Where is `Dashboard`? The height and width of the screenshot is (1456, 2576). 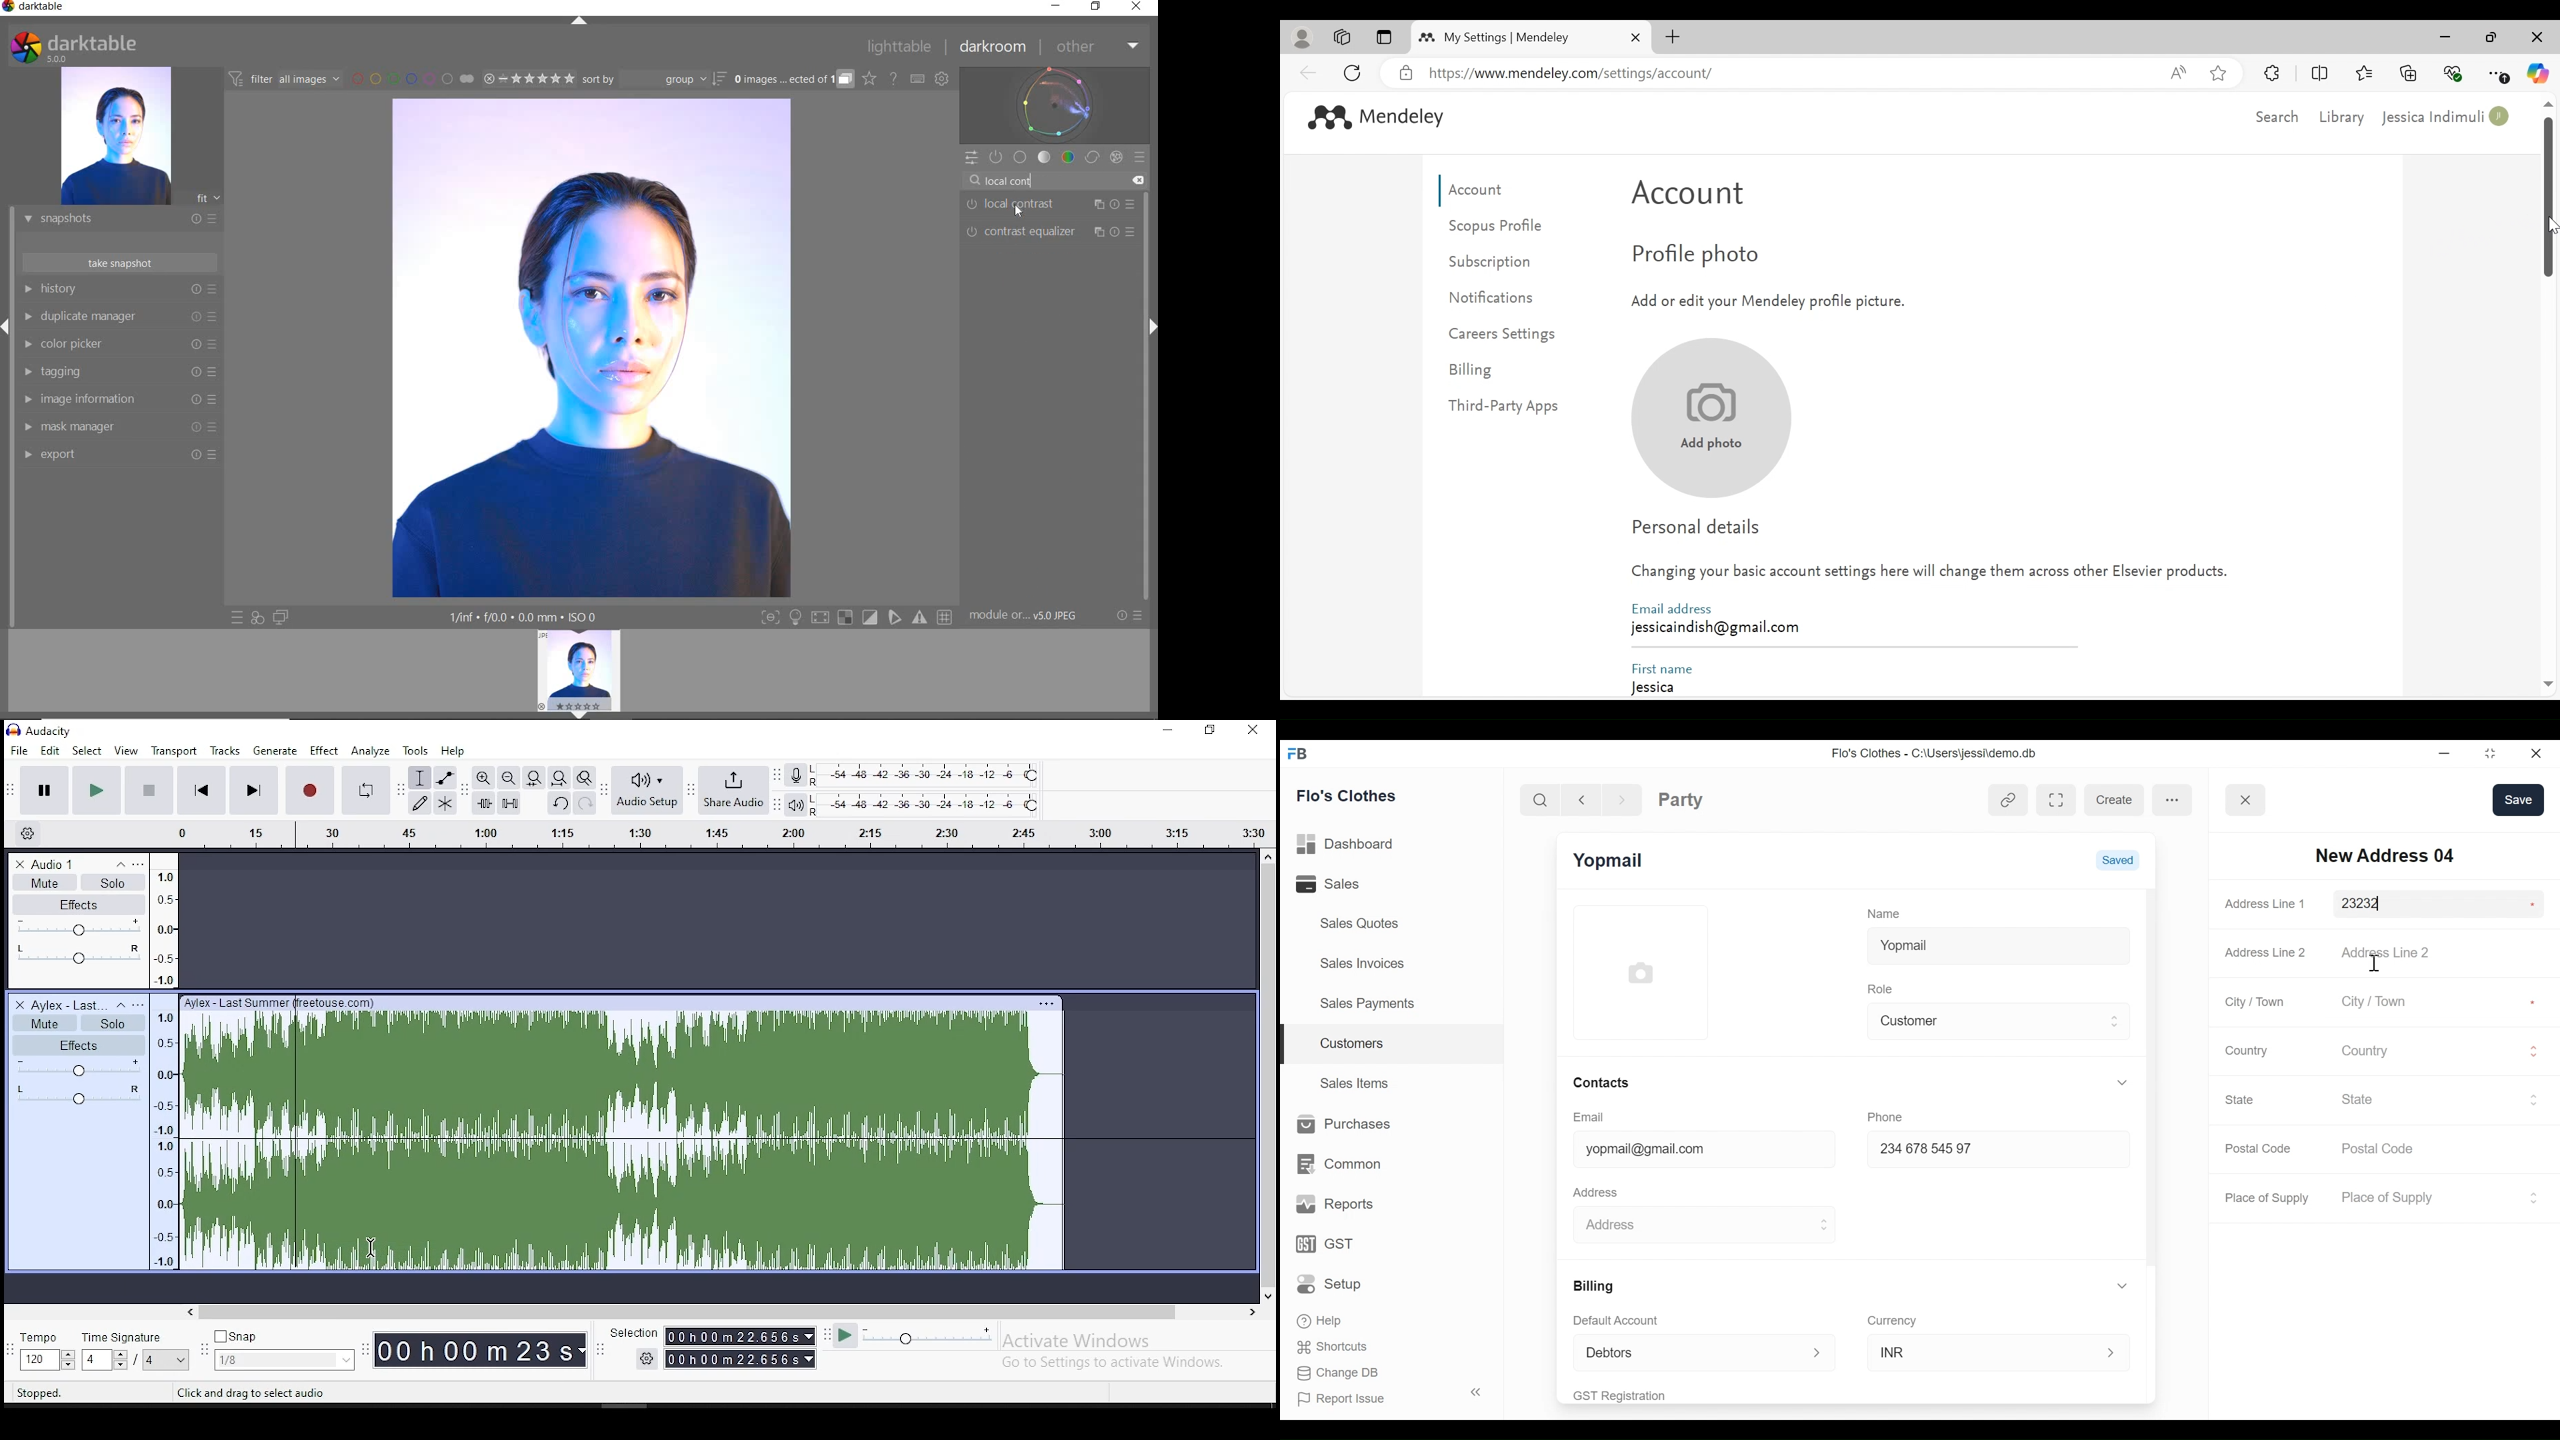 Dashboard is located at coordinates (1349, 845).